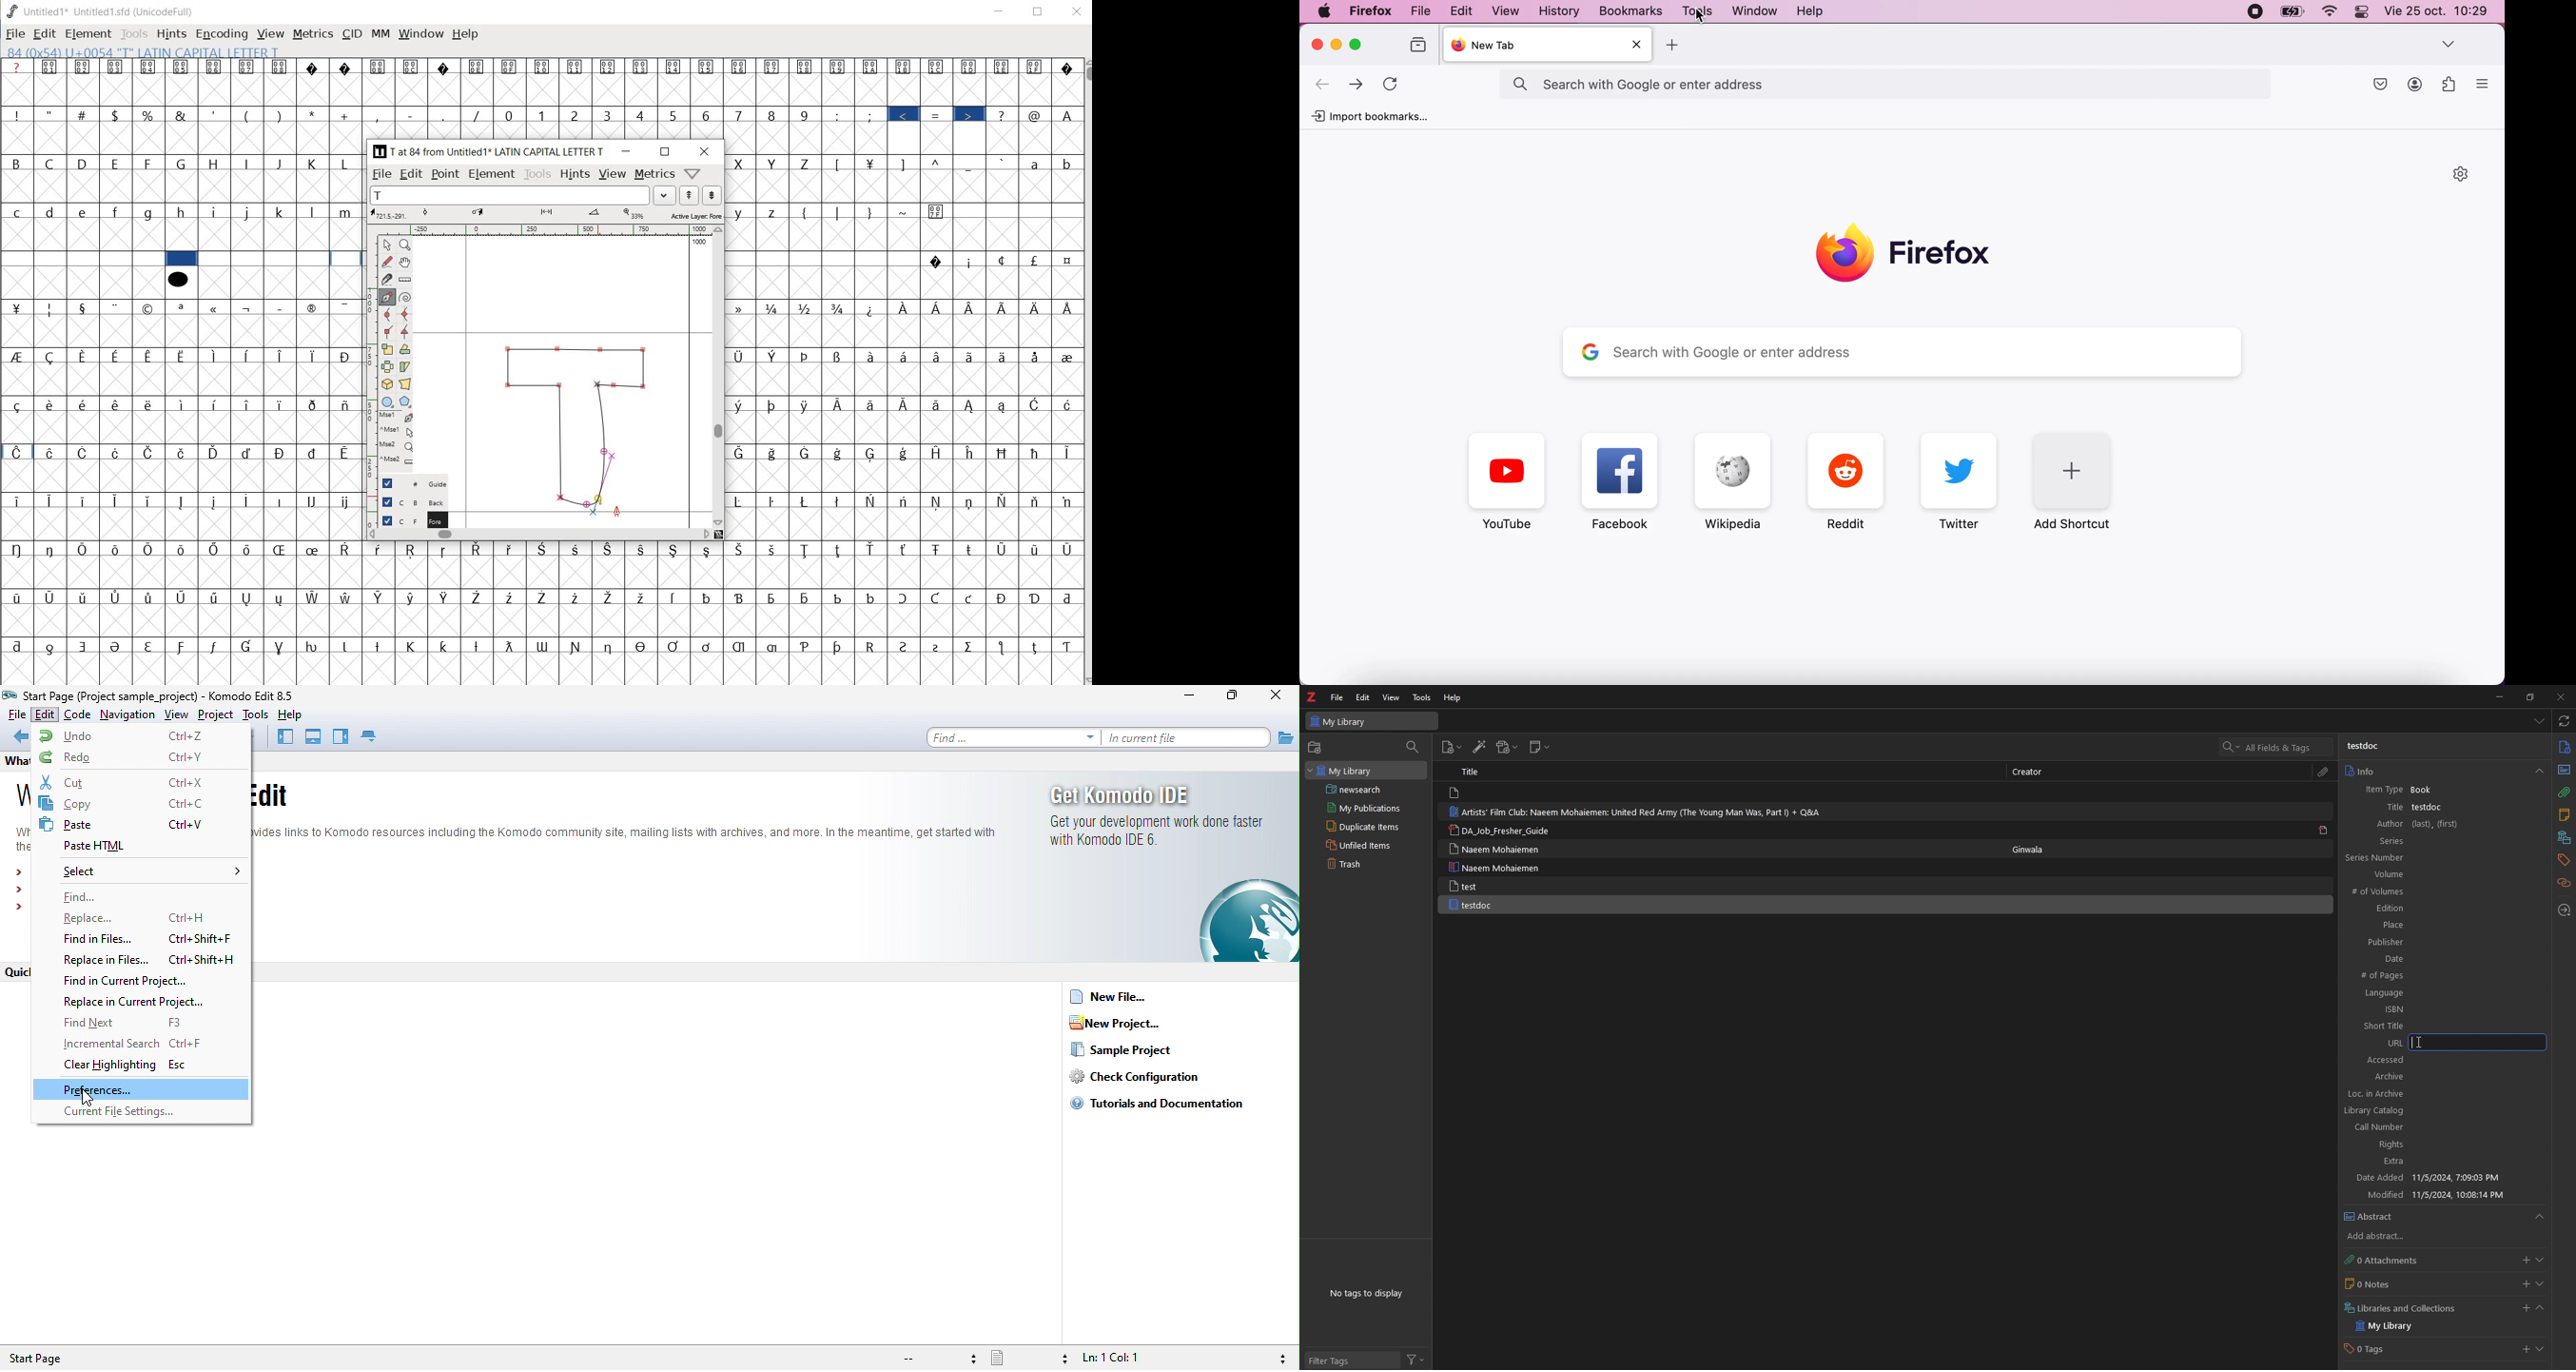 This screenshot has height=1372, width=2576. Describe the element at coordinates (544, 646) in the screenshot. I see `Symbol` at that location.